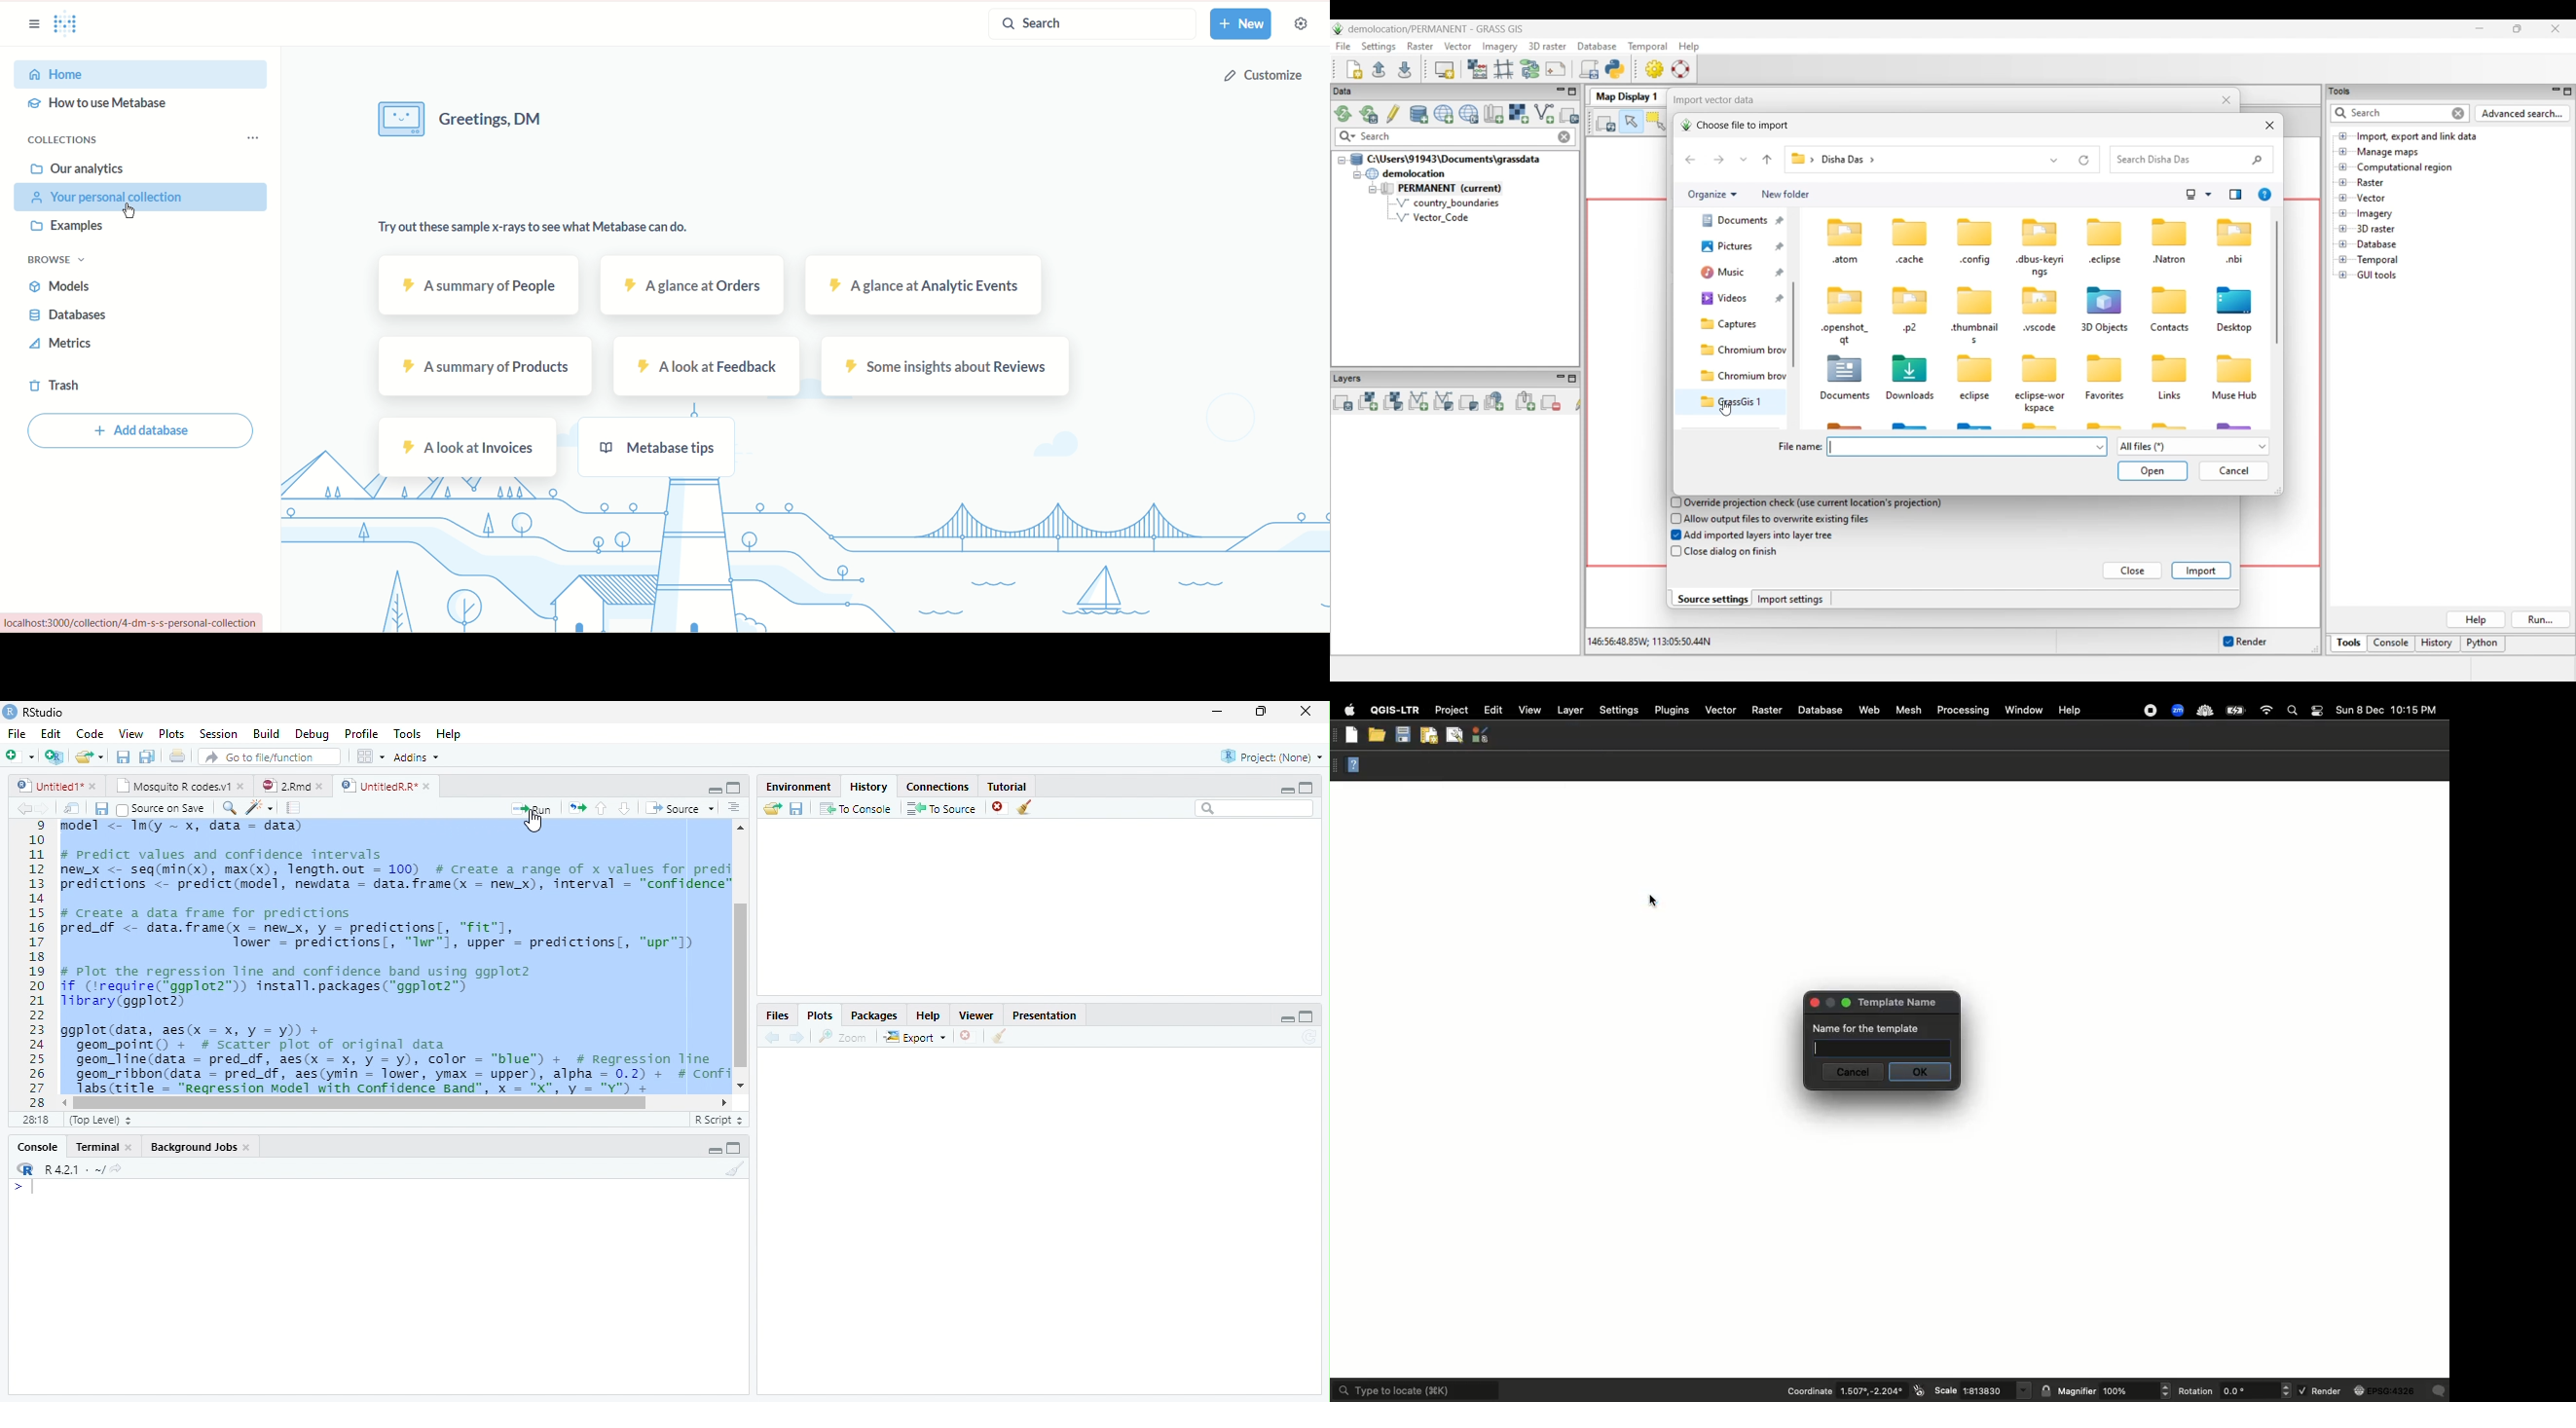 Image resolution: width=2576 pixels, height=1428 pixels. What do you see at coordinates (410, 734) in the screenshot?
I see `Tools` at bounding box center [410, 734].